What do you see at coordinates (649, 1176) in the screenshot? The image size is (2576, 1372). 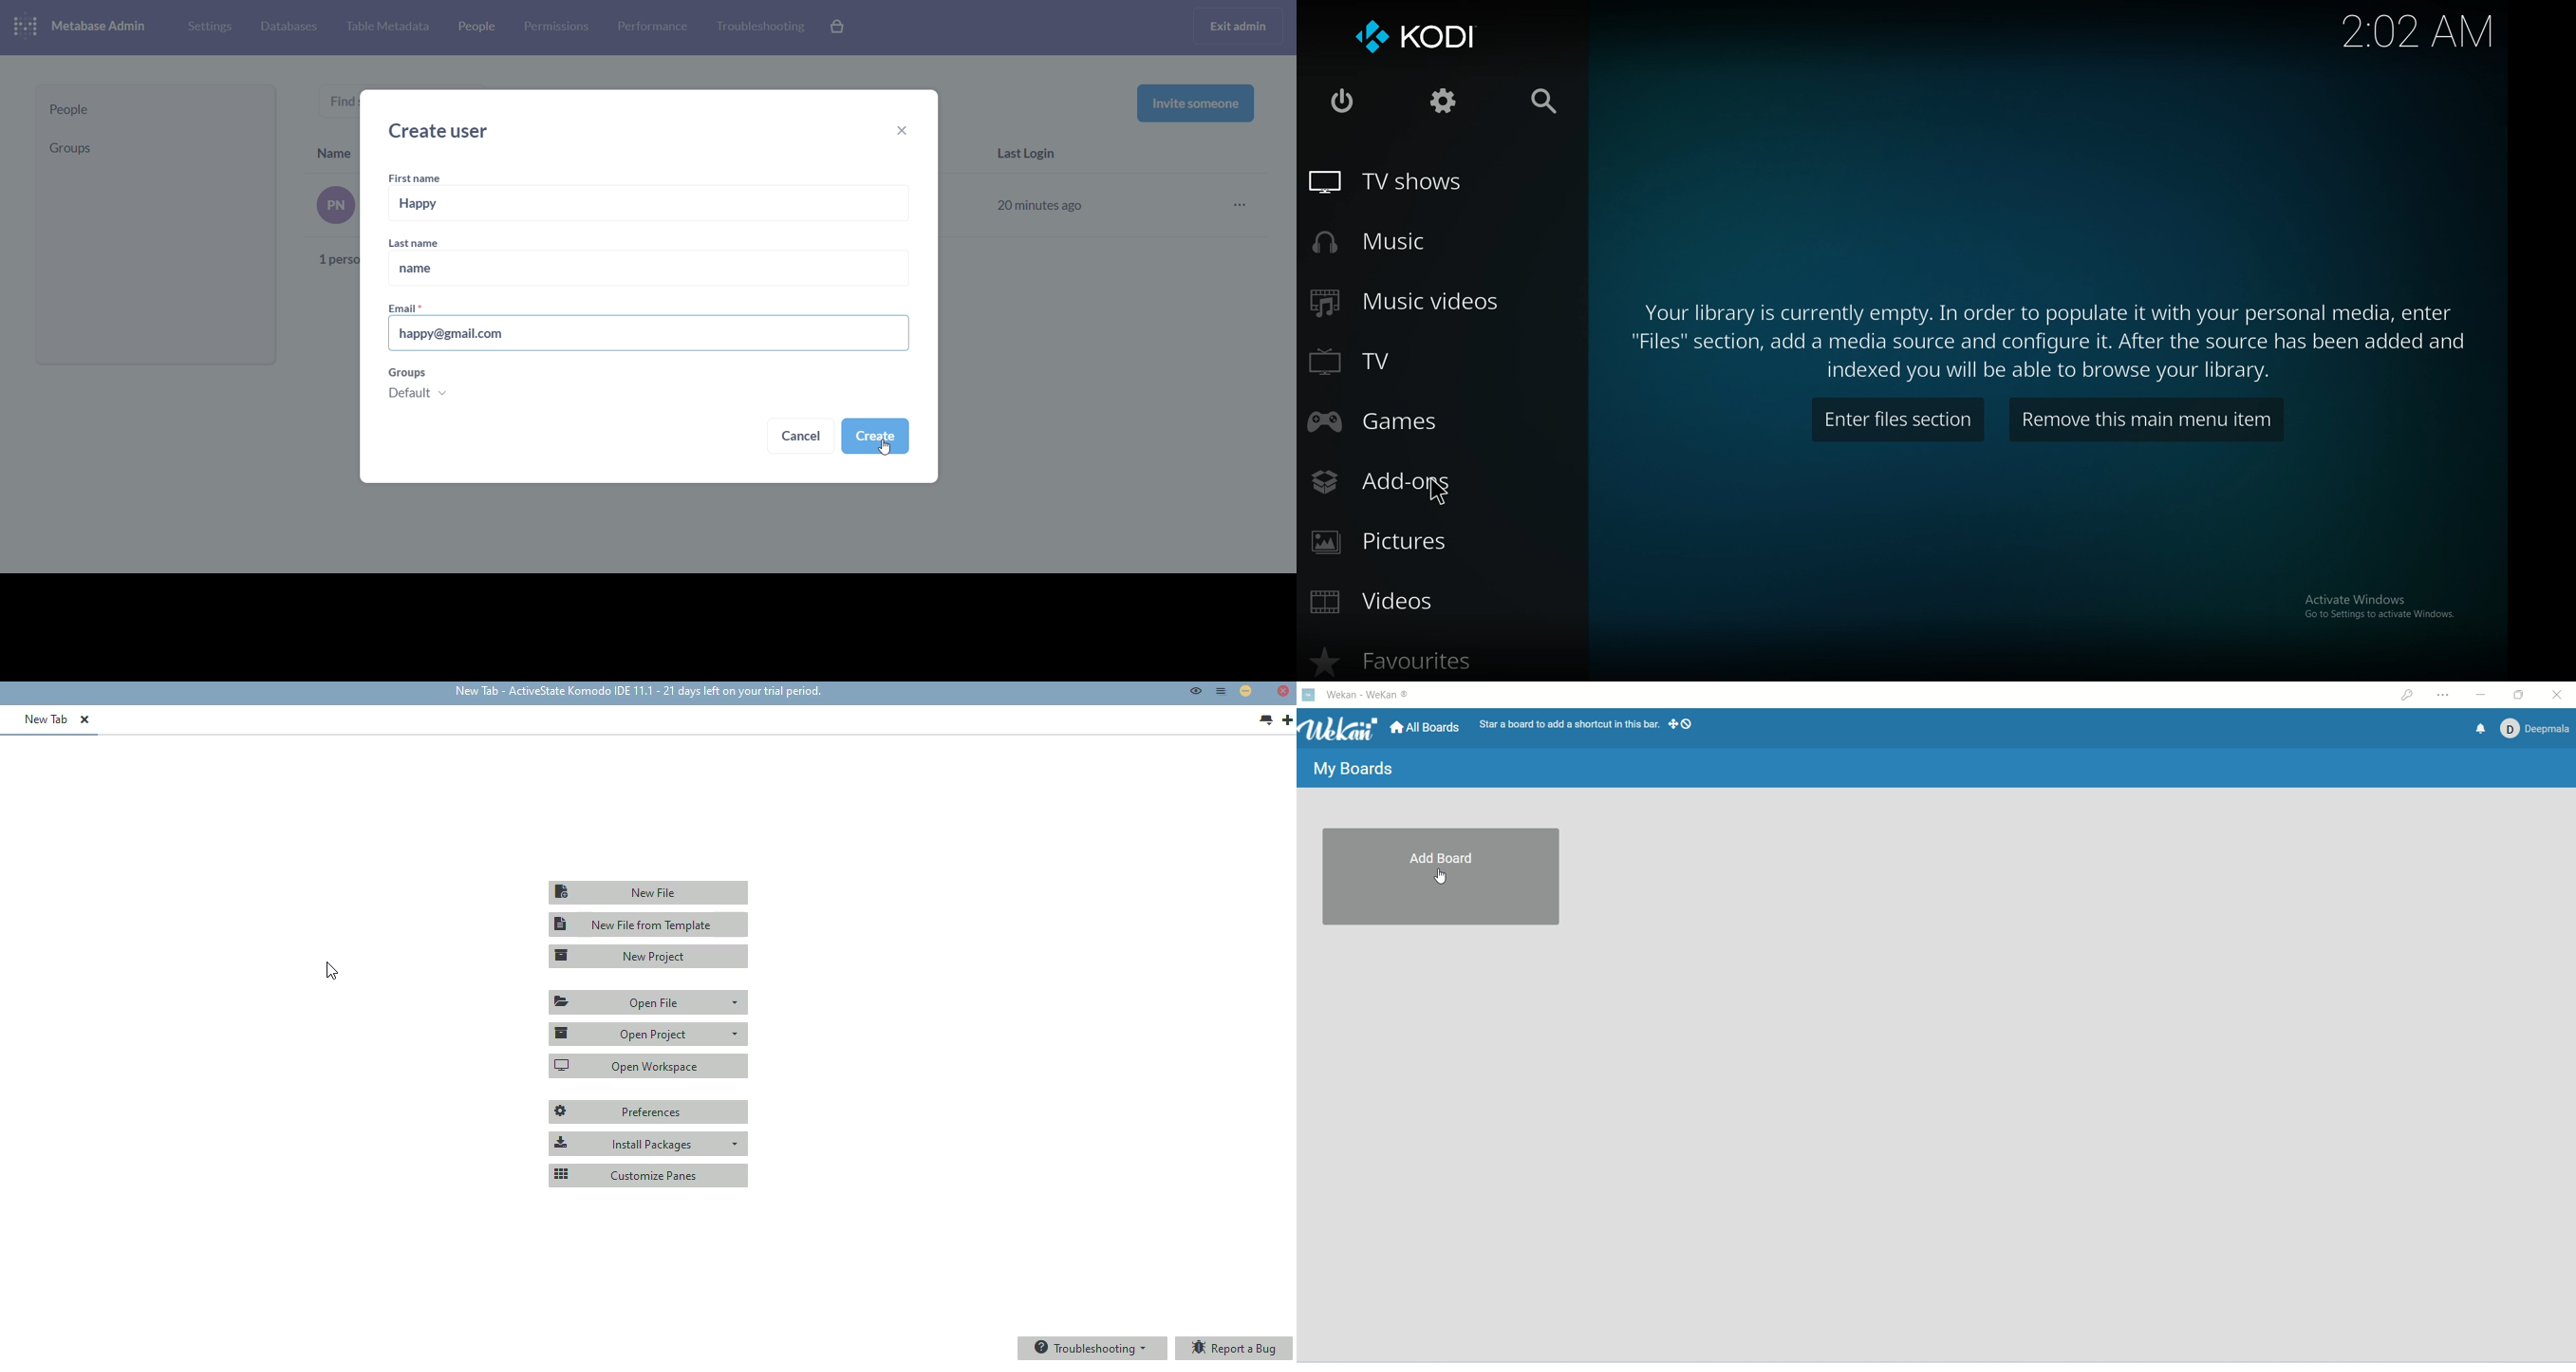 I see `customize panes` at bounding box center [649, 1176].